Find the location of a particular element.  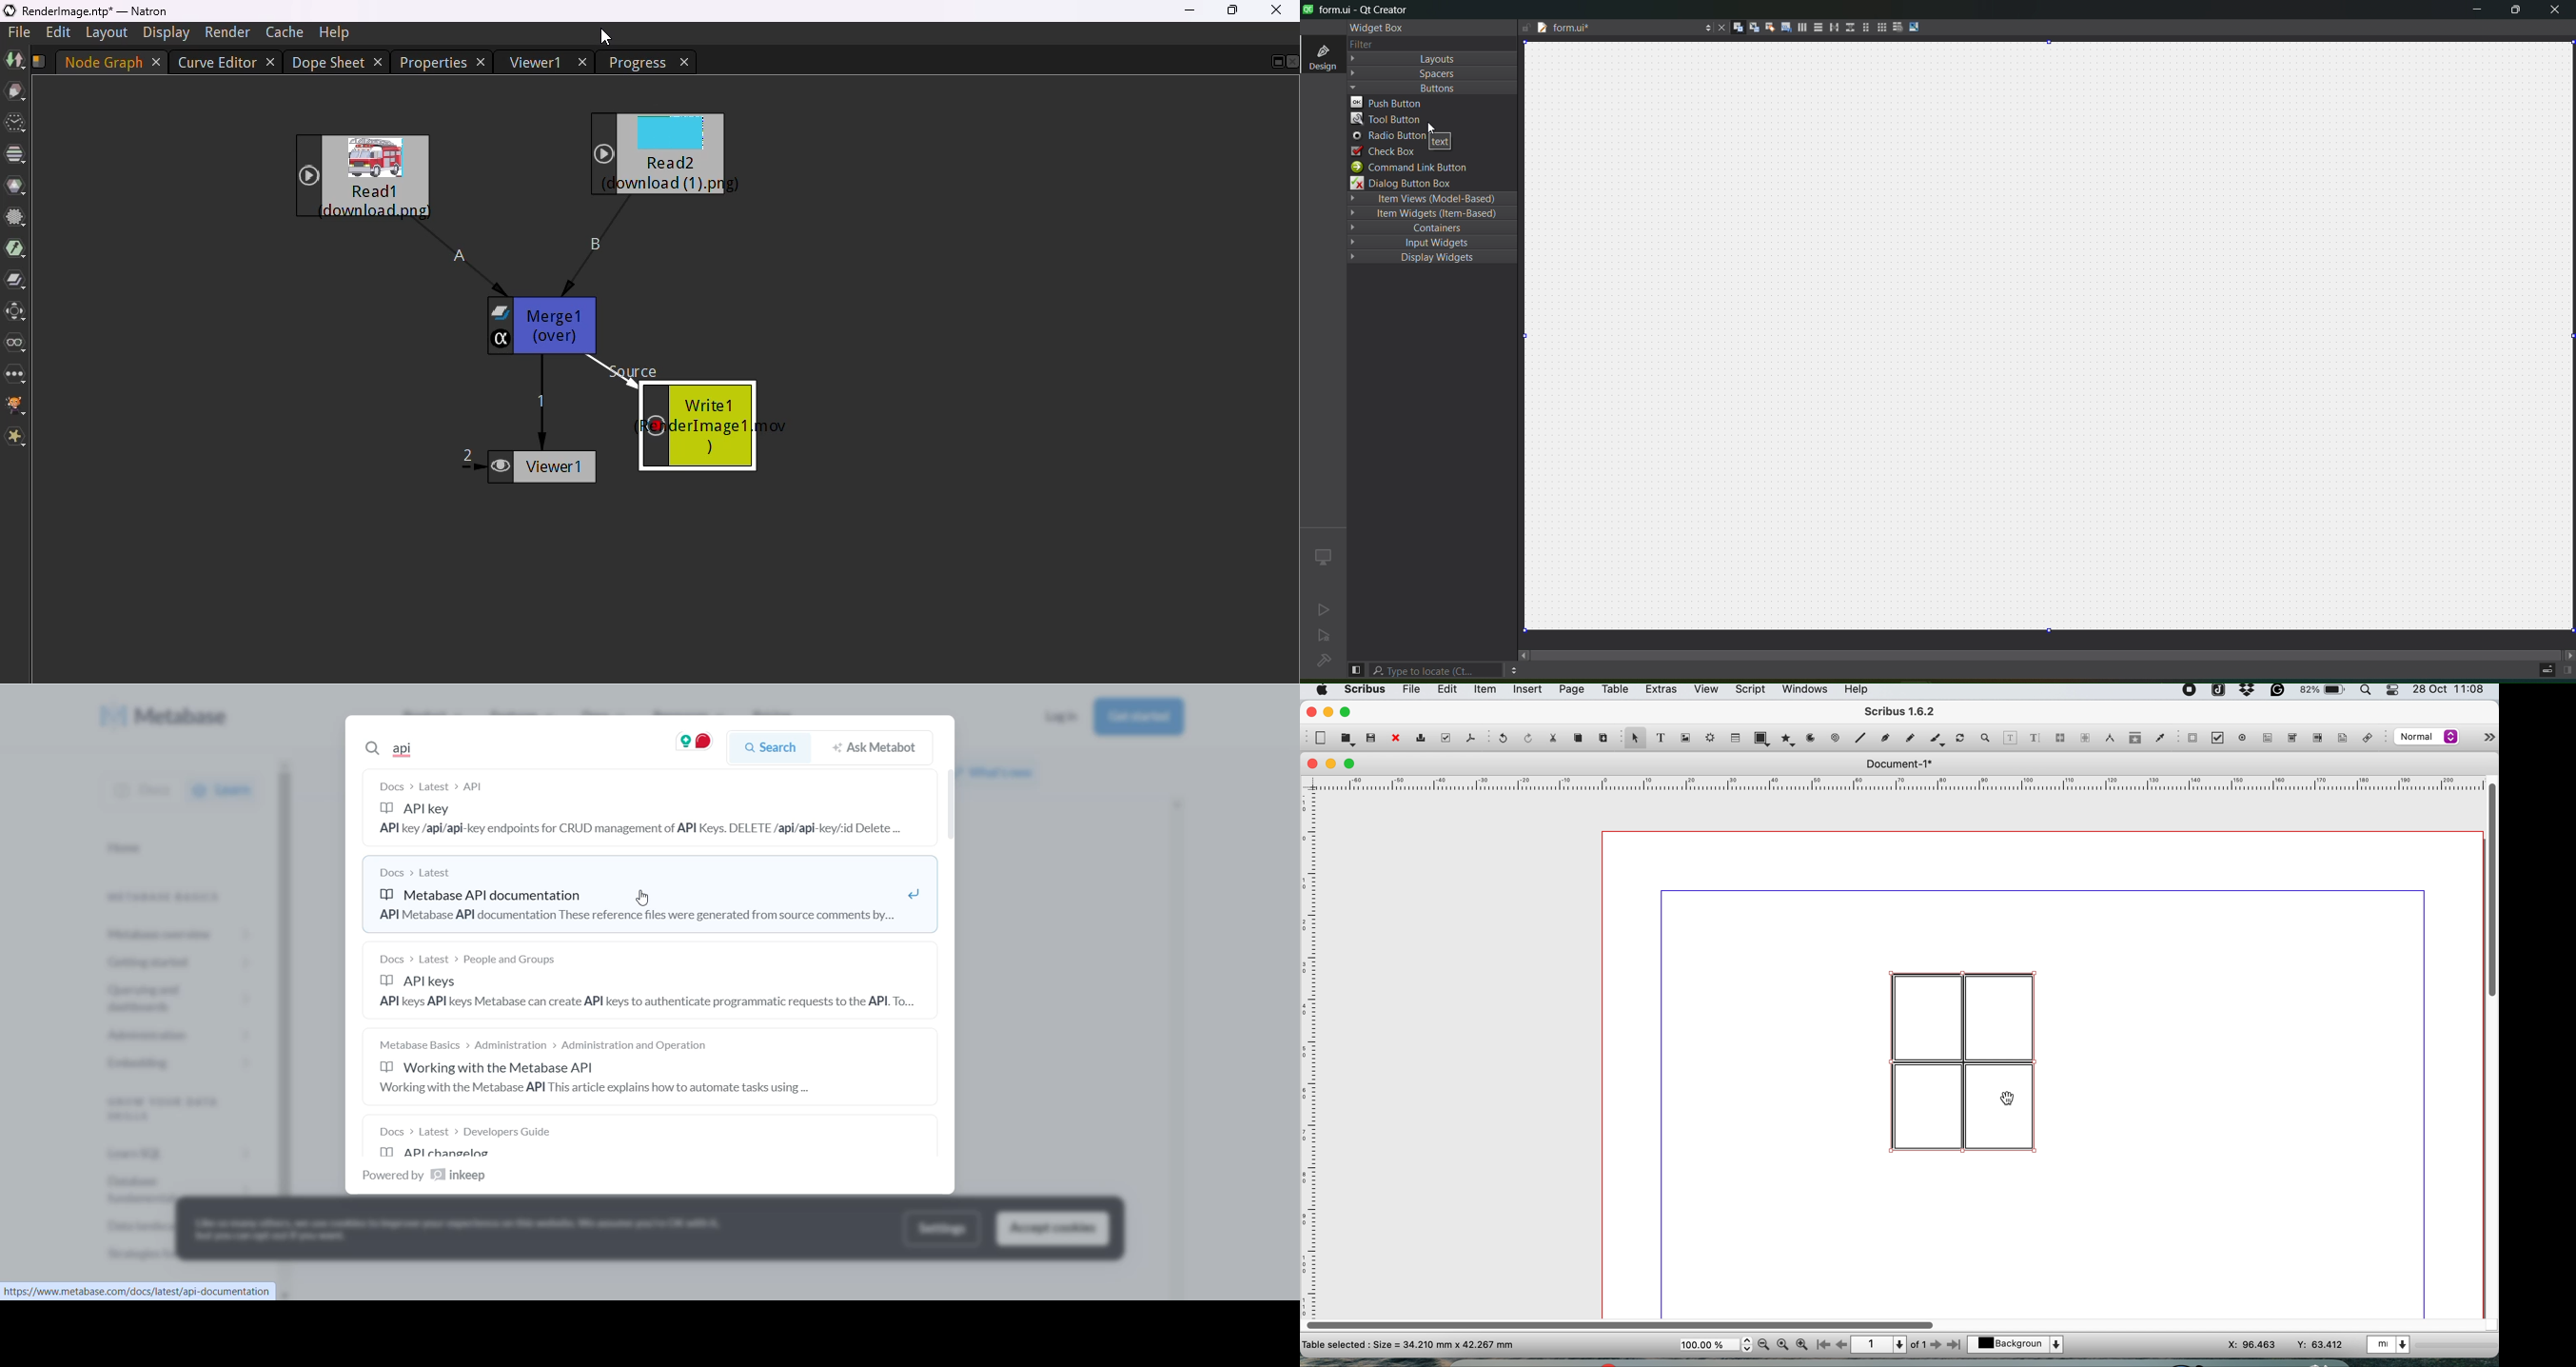

table is located at coordinates (1614, 691).